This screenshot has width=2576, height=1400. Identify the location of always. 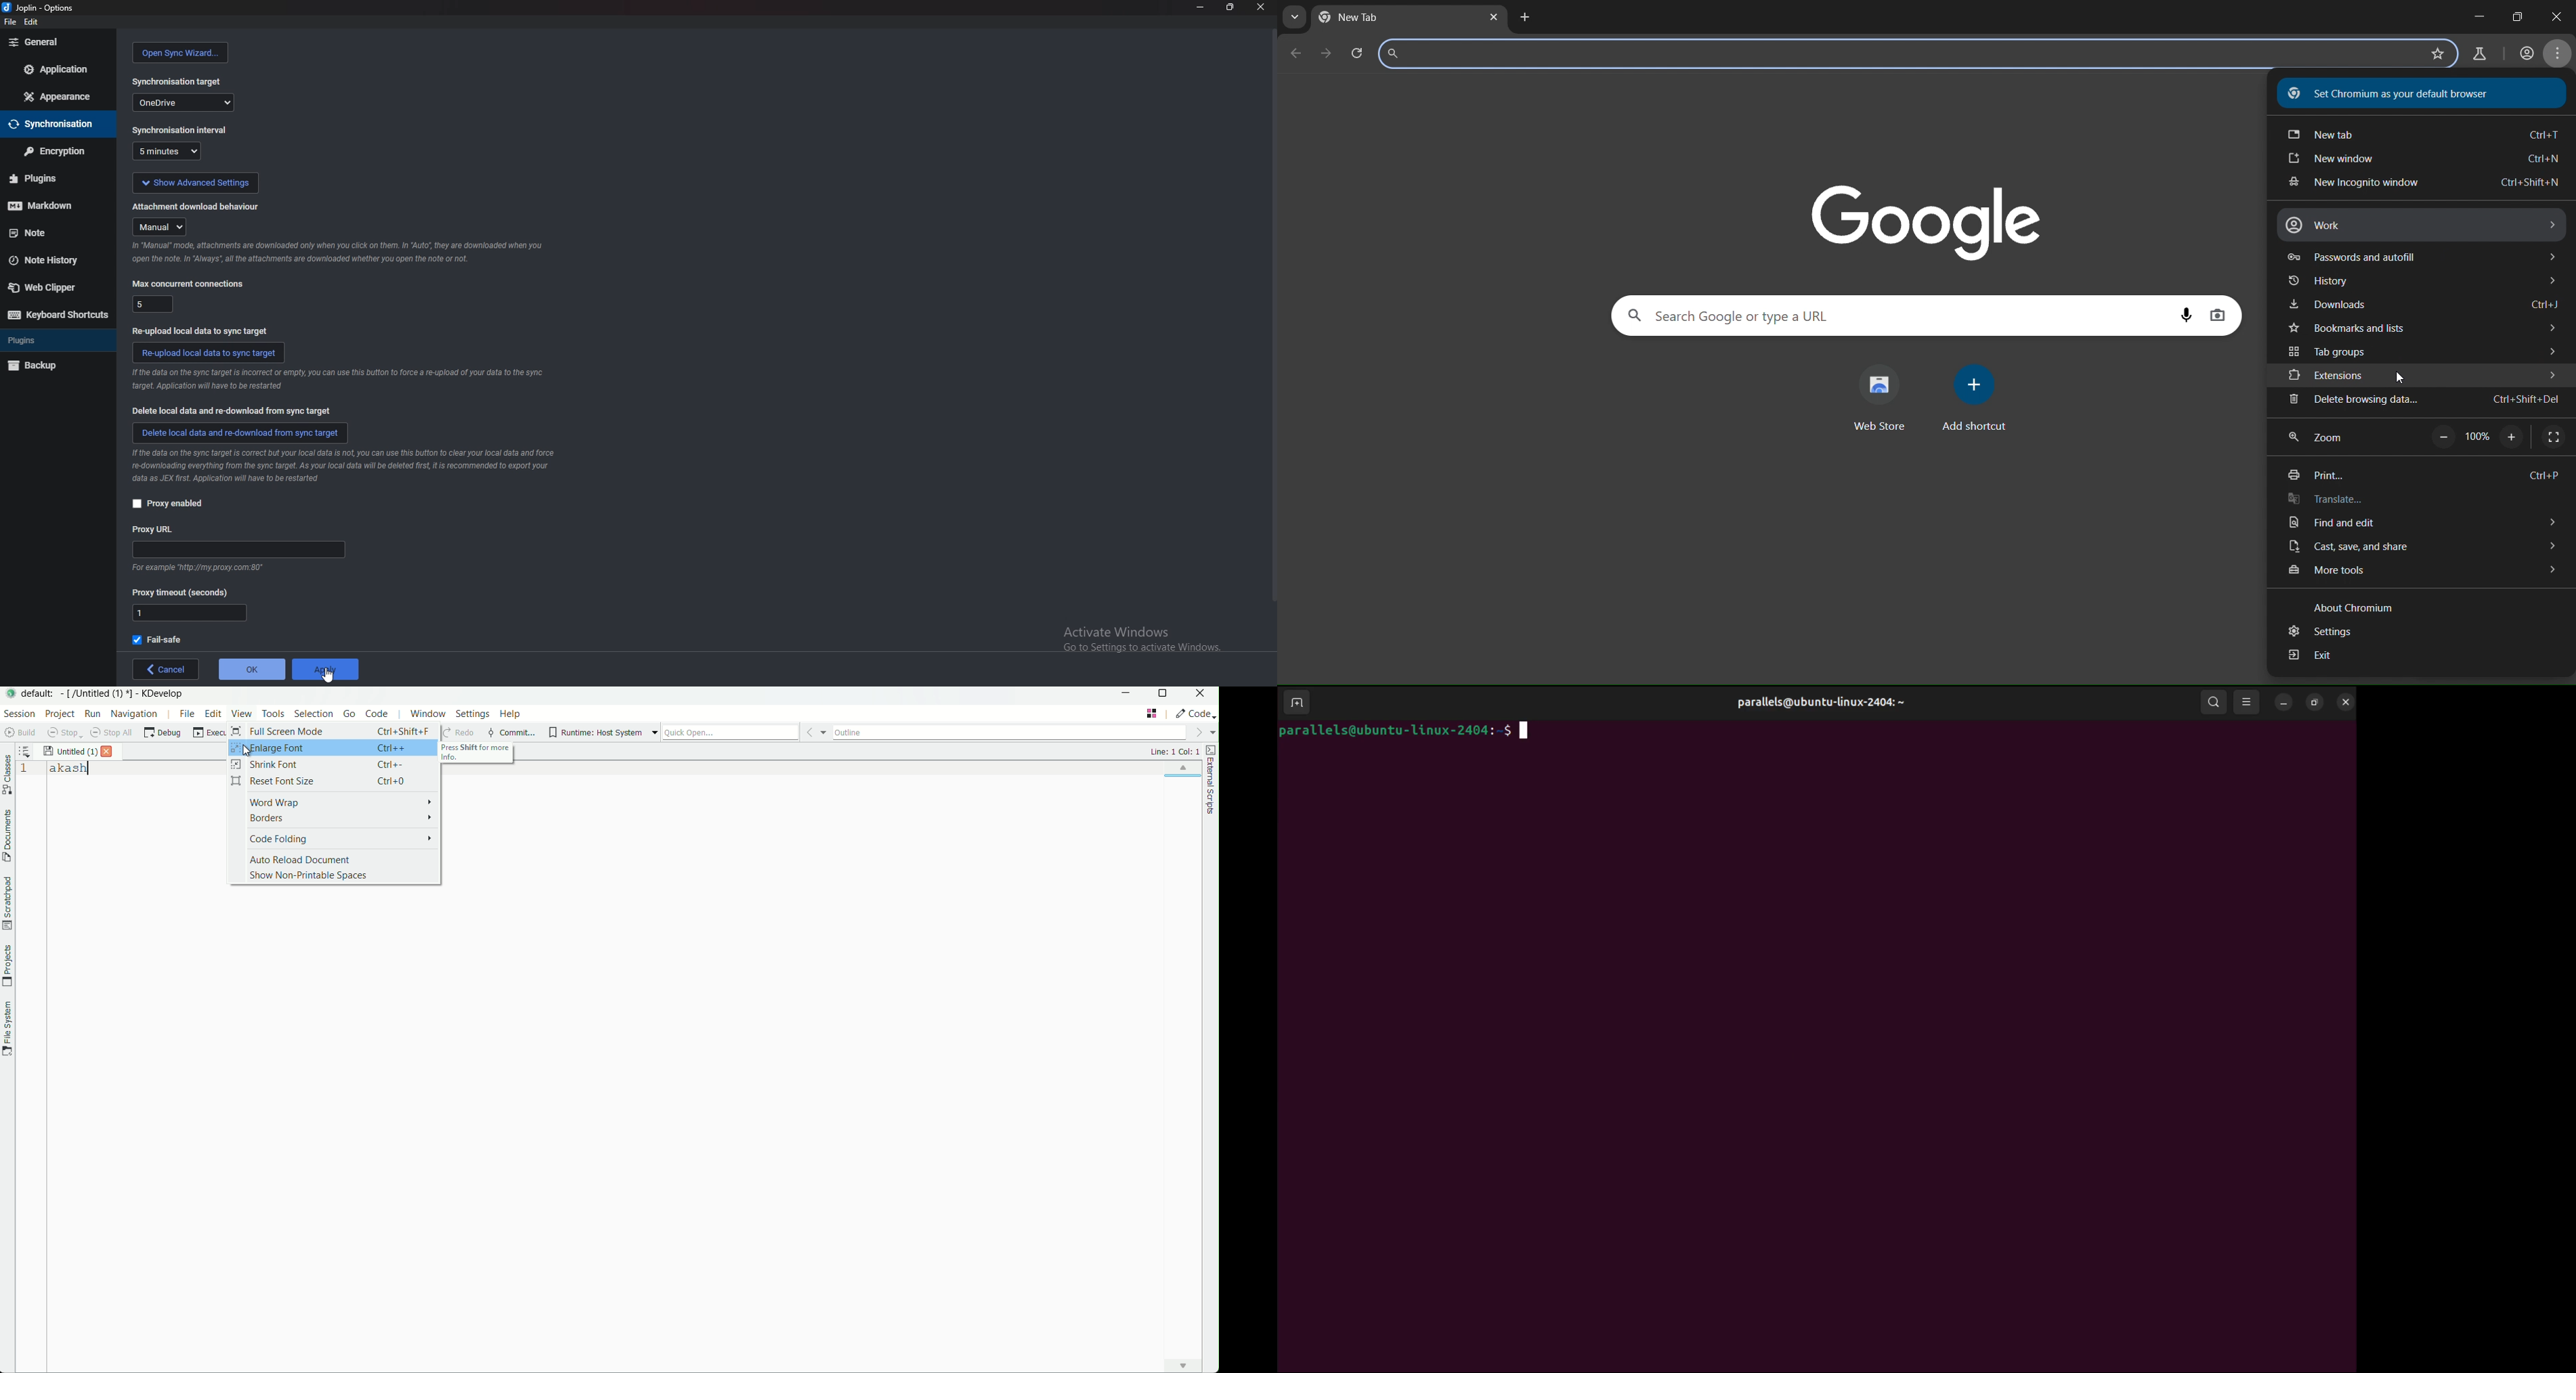
(161, 228).